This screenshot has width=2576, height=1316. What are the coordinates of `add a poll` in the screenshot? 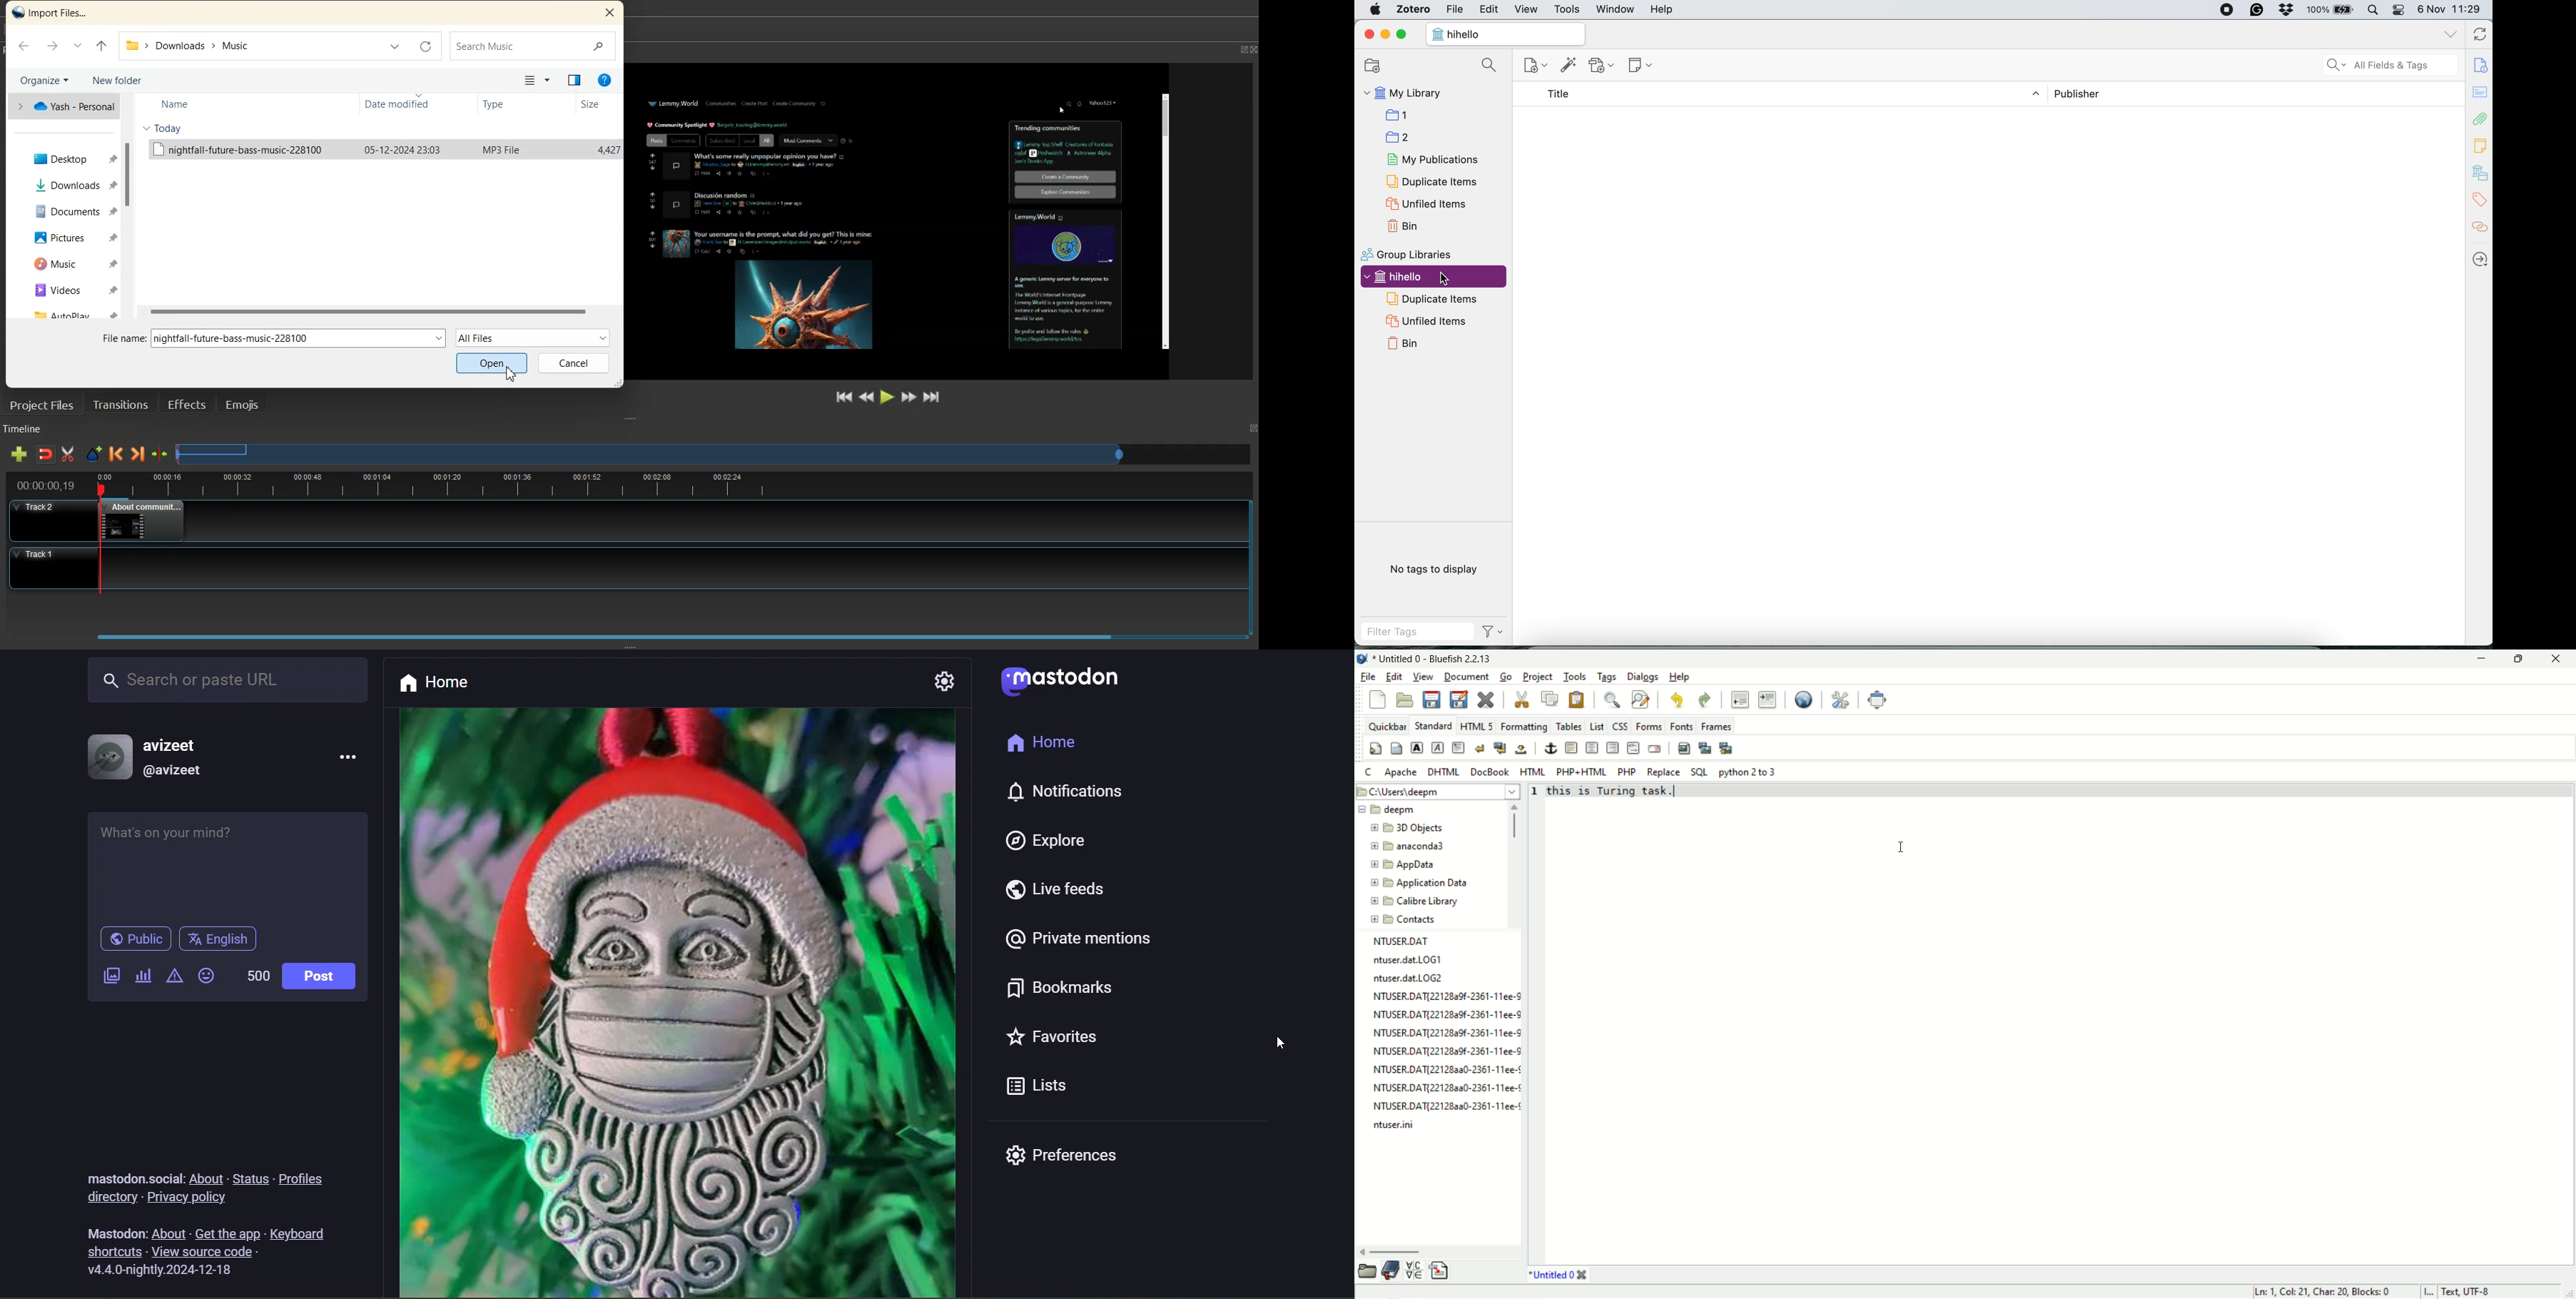 It's located at (141, 971).